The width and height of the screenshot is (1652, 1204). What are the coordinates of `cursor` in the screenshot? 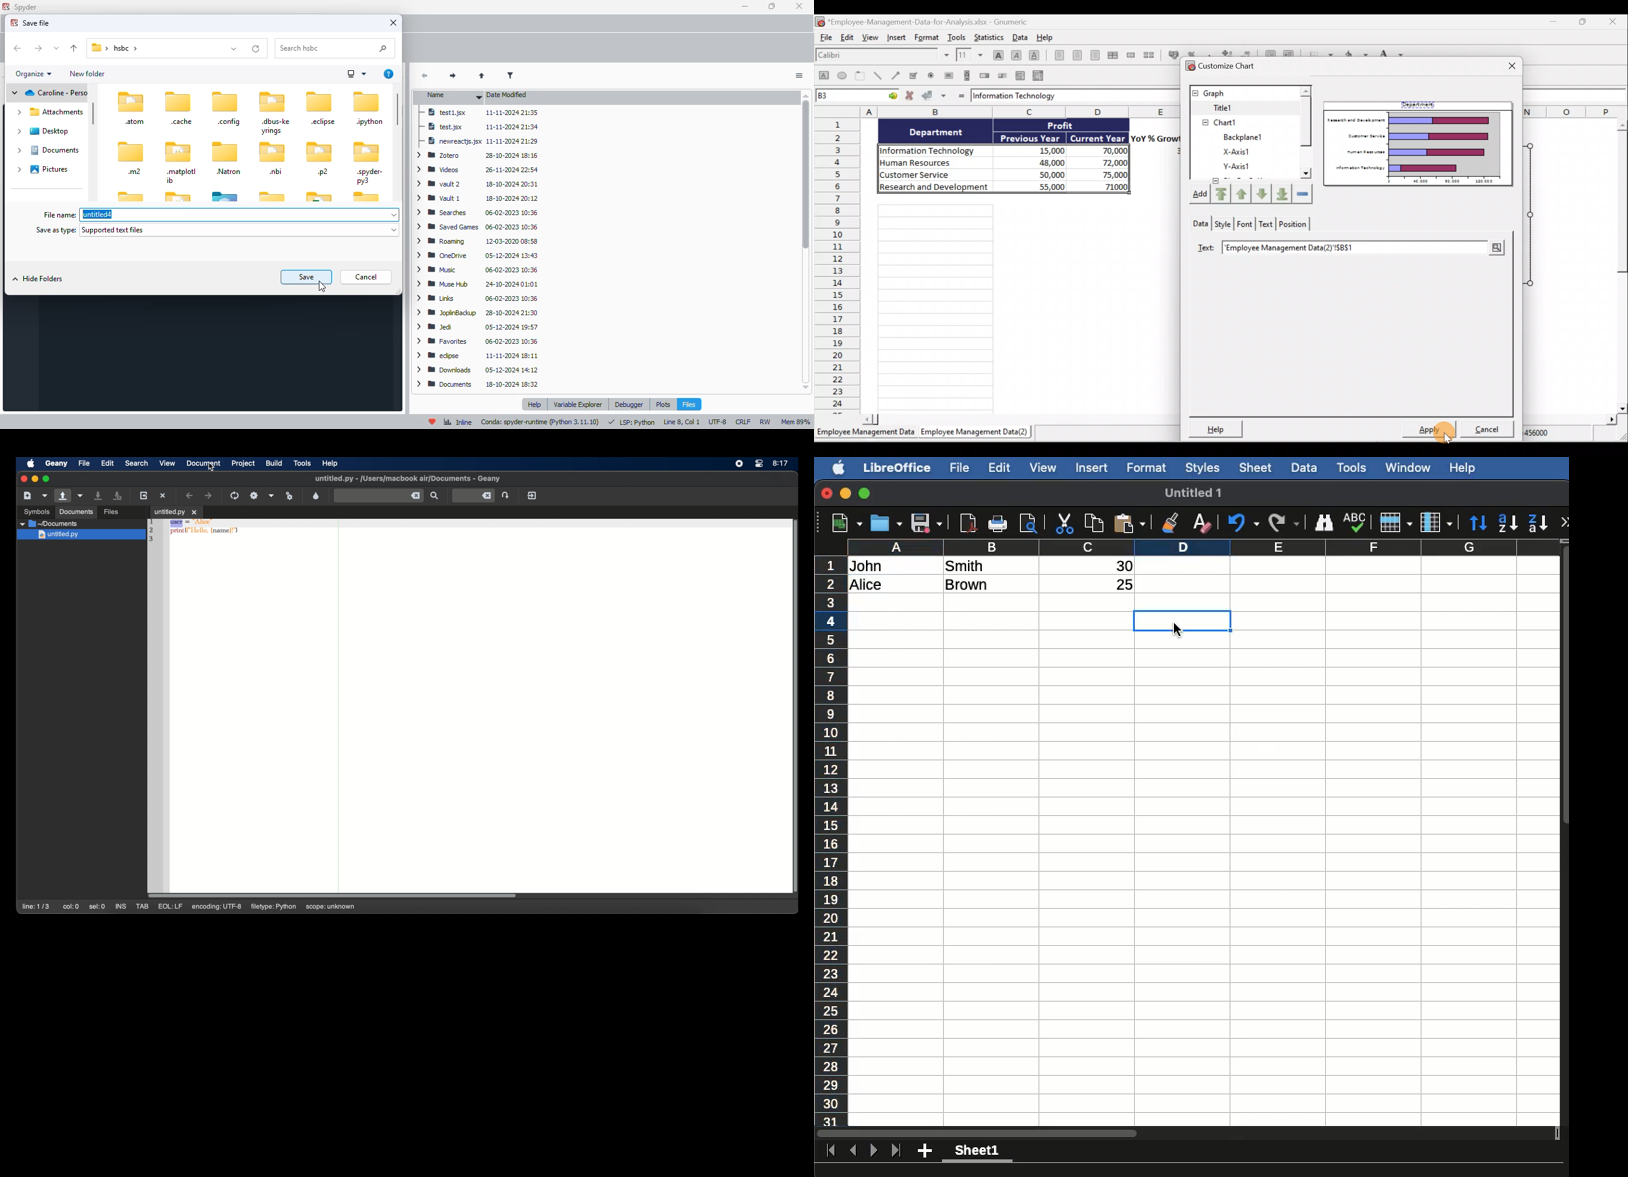 It's located at (322, 286).